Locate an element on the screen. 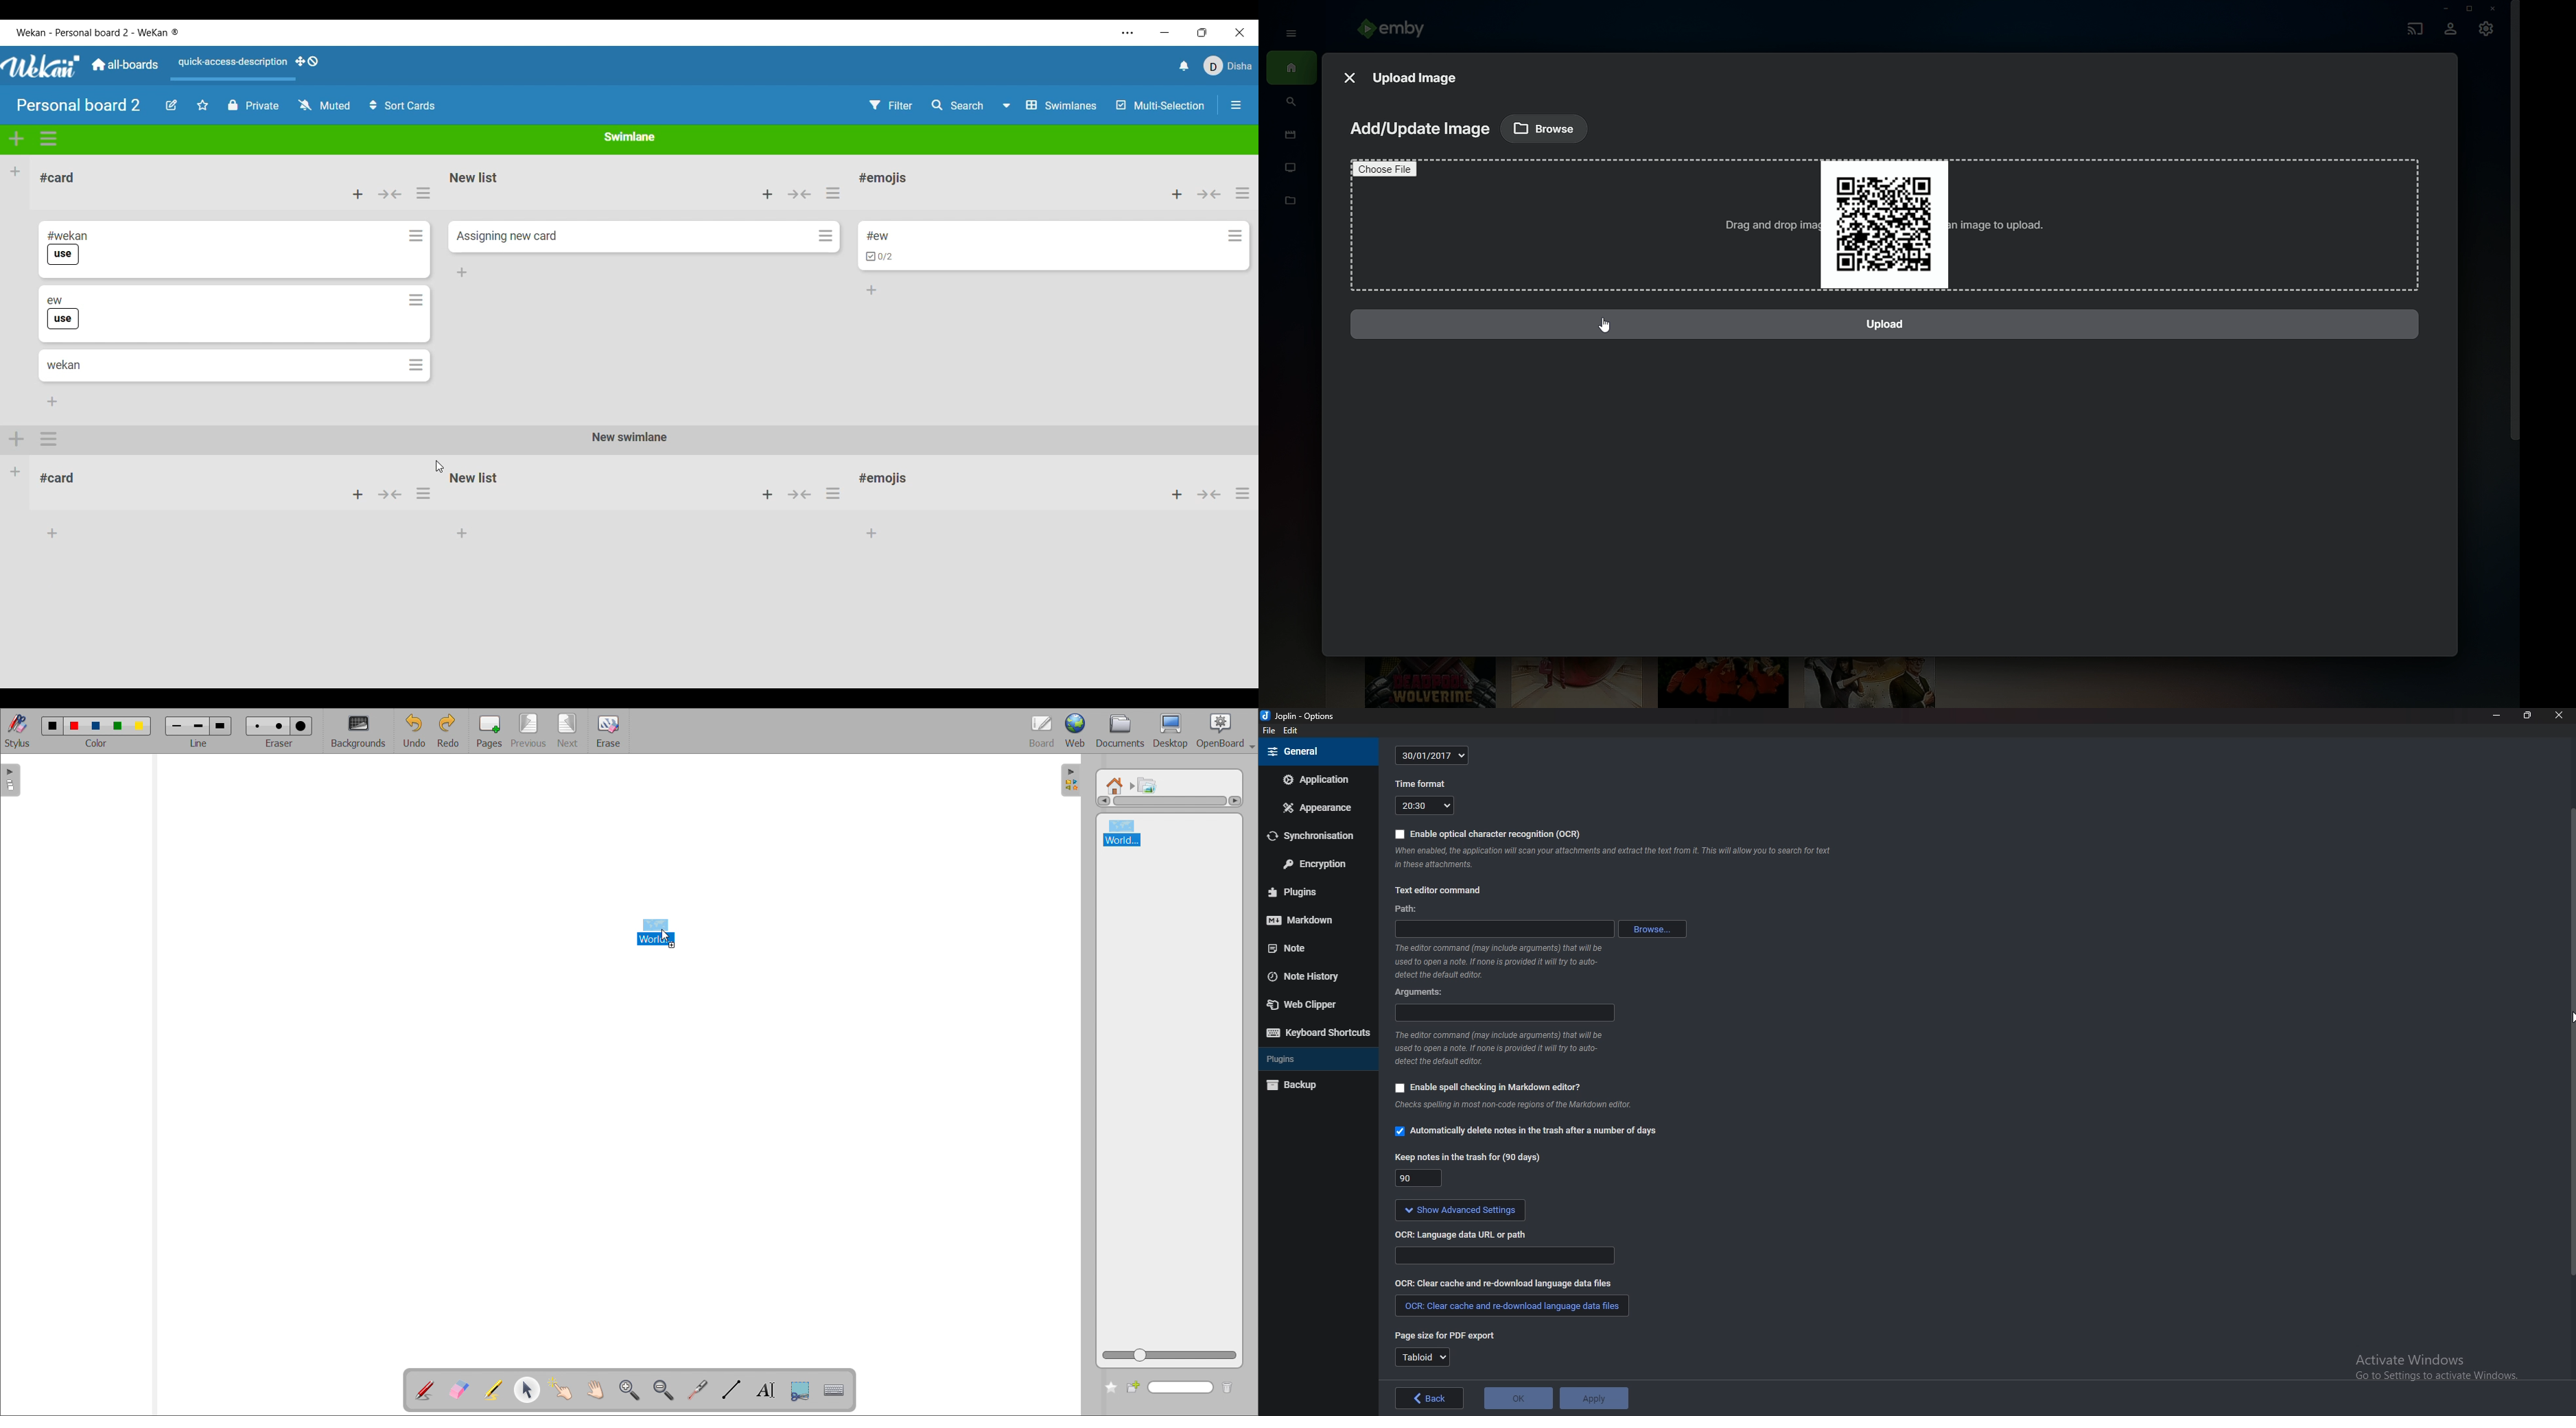 This screenshot has height=1428, width=2576. Minimize is located at coordinates (2498, 716).